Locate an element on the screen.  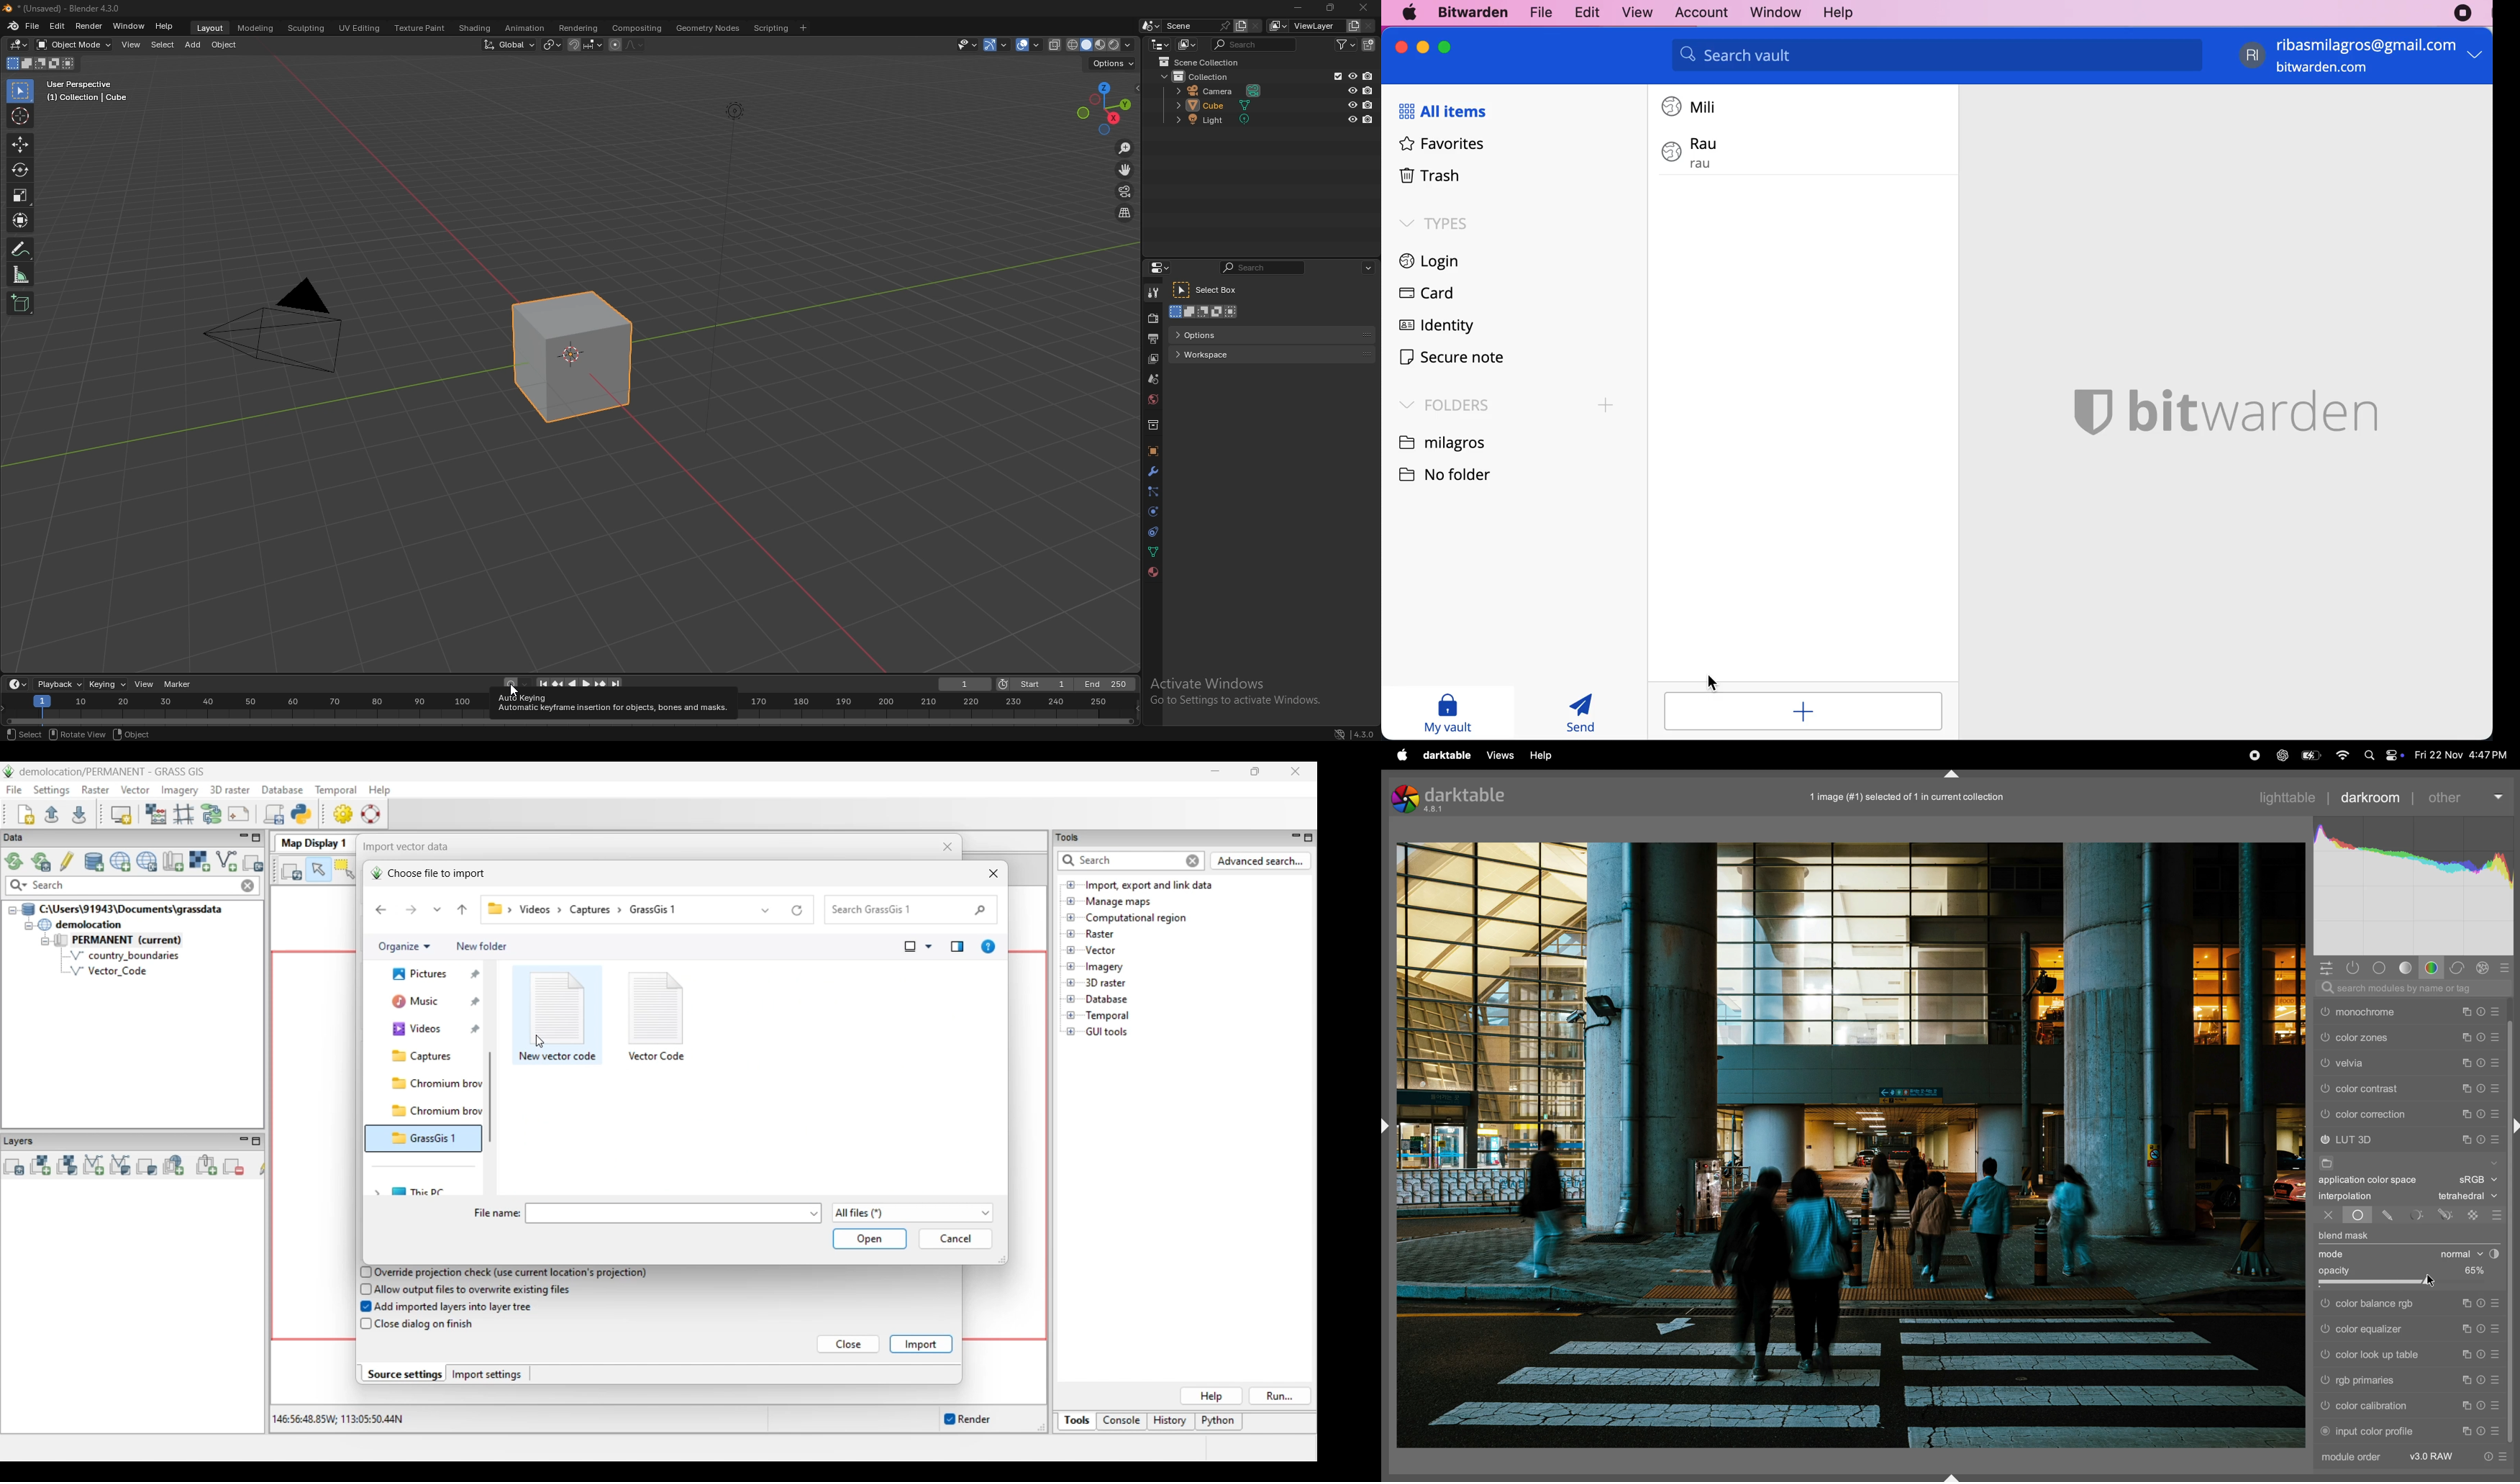
color look up table is located at coordinates (2384, 1354).